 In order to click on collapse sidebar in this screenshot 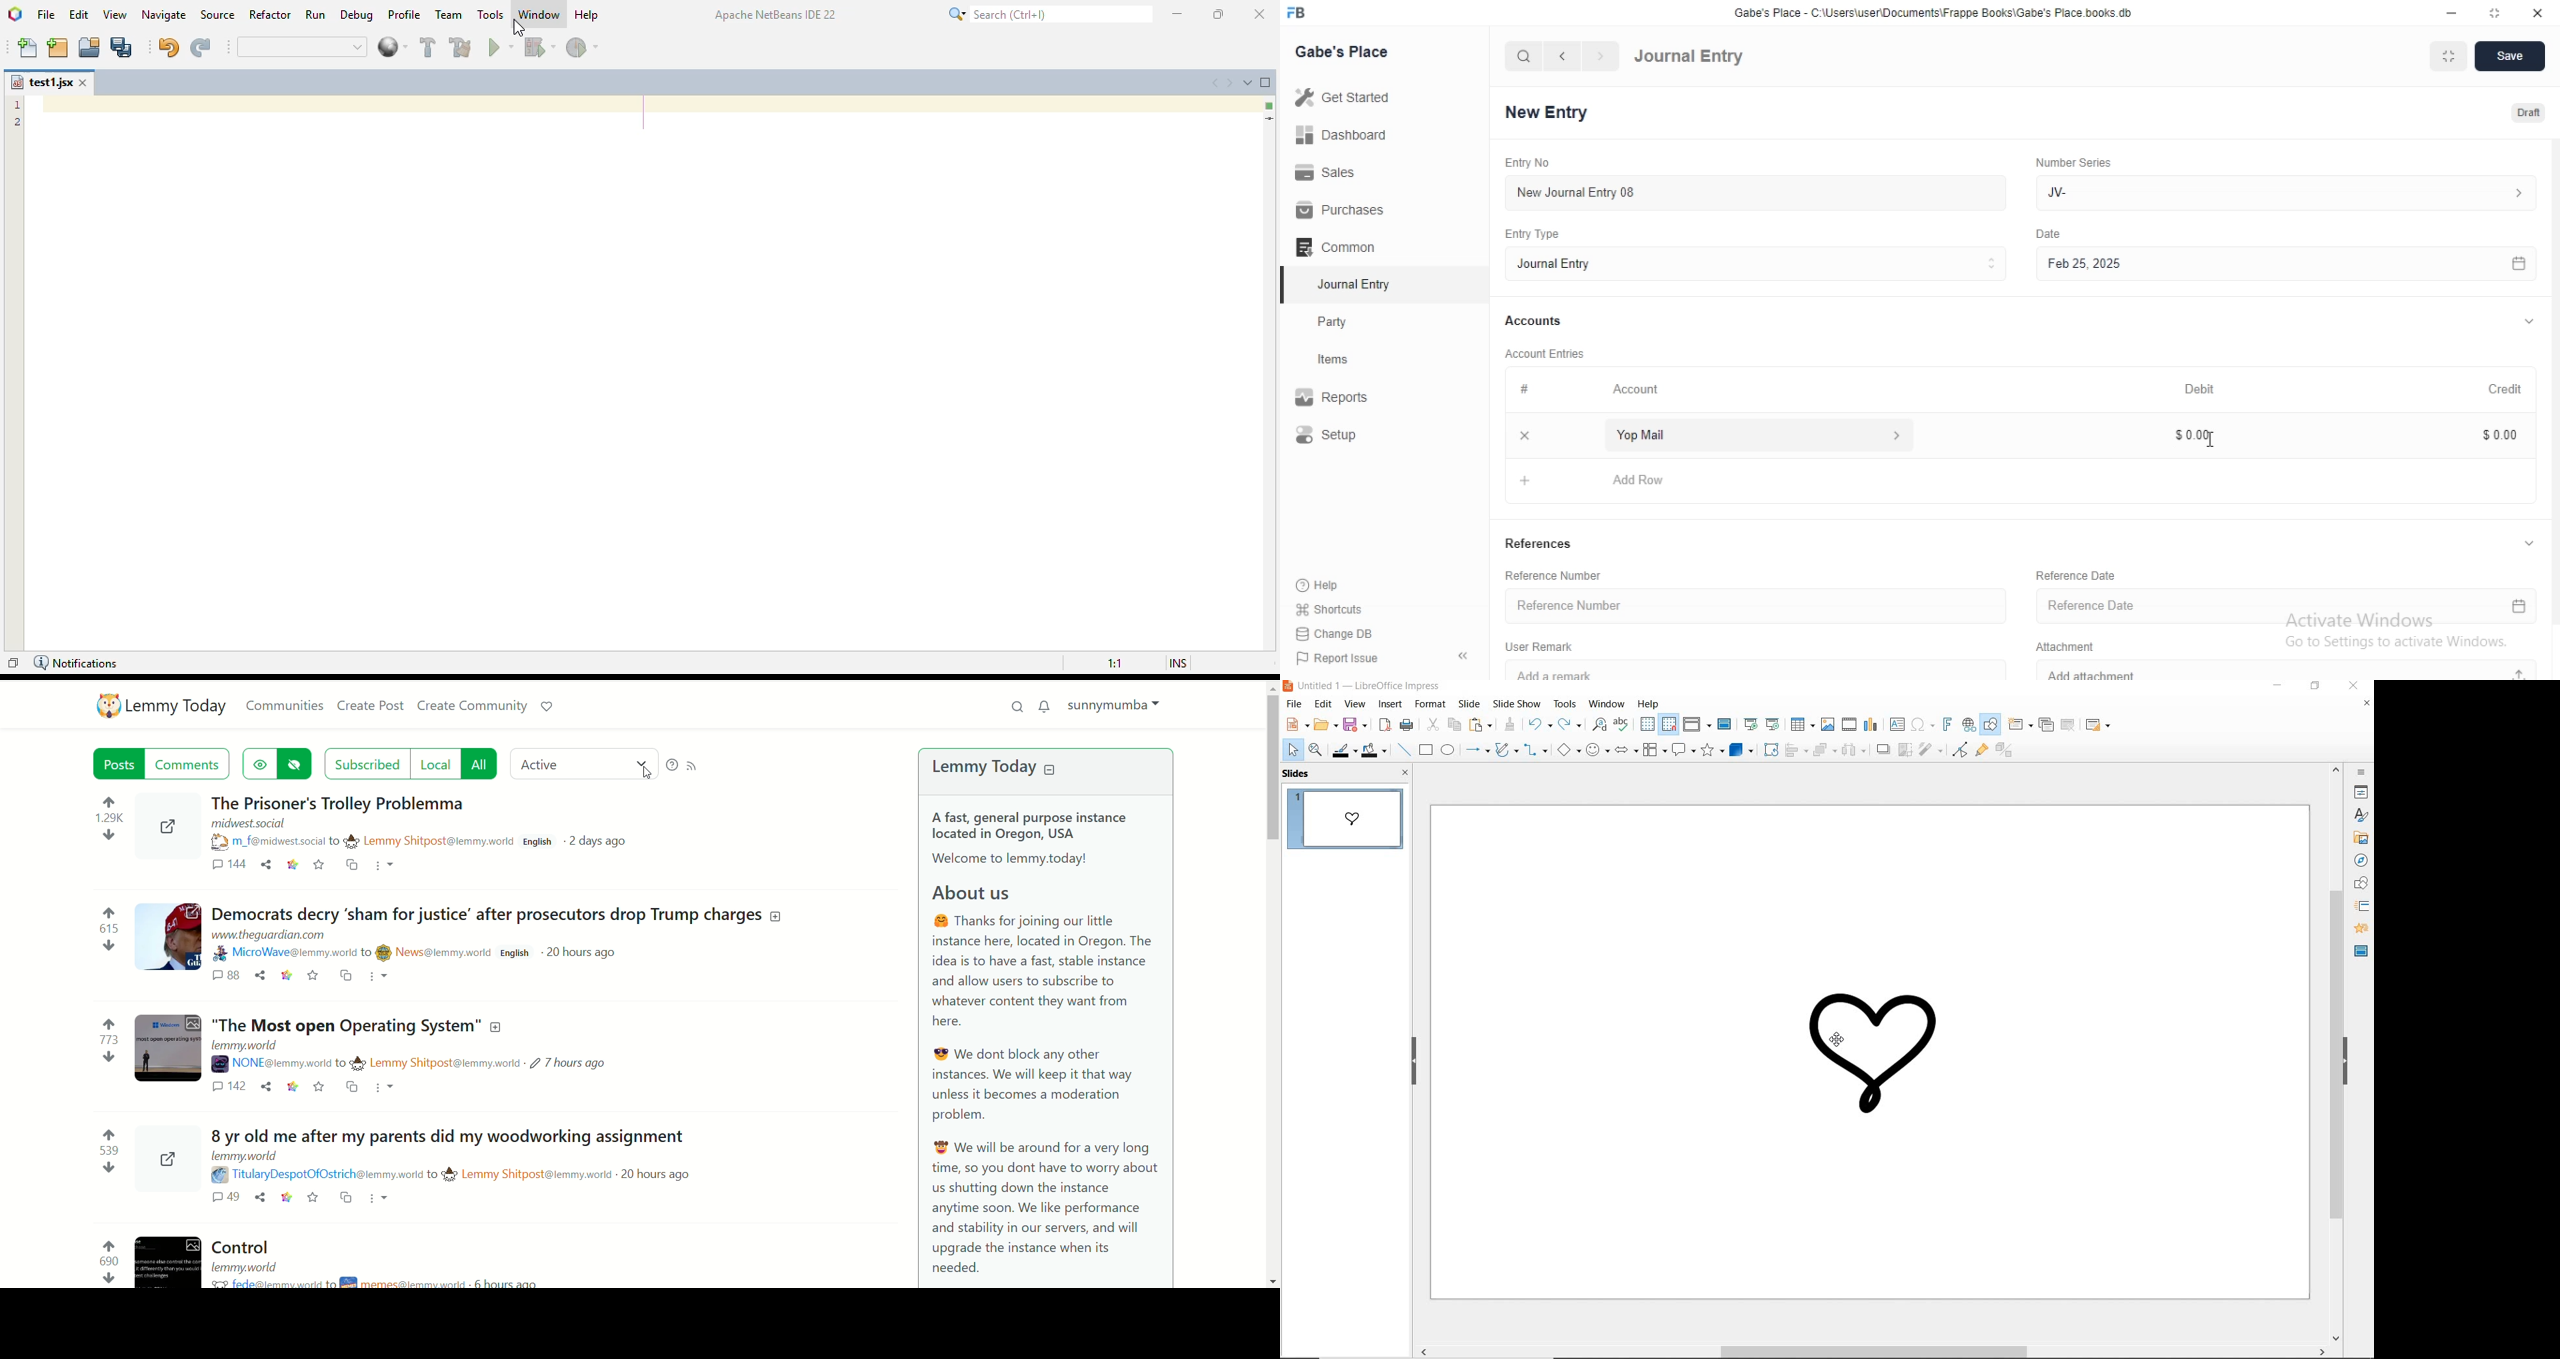, I will do `click(1463, 657)`.